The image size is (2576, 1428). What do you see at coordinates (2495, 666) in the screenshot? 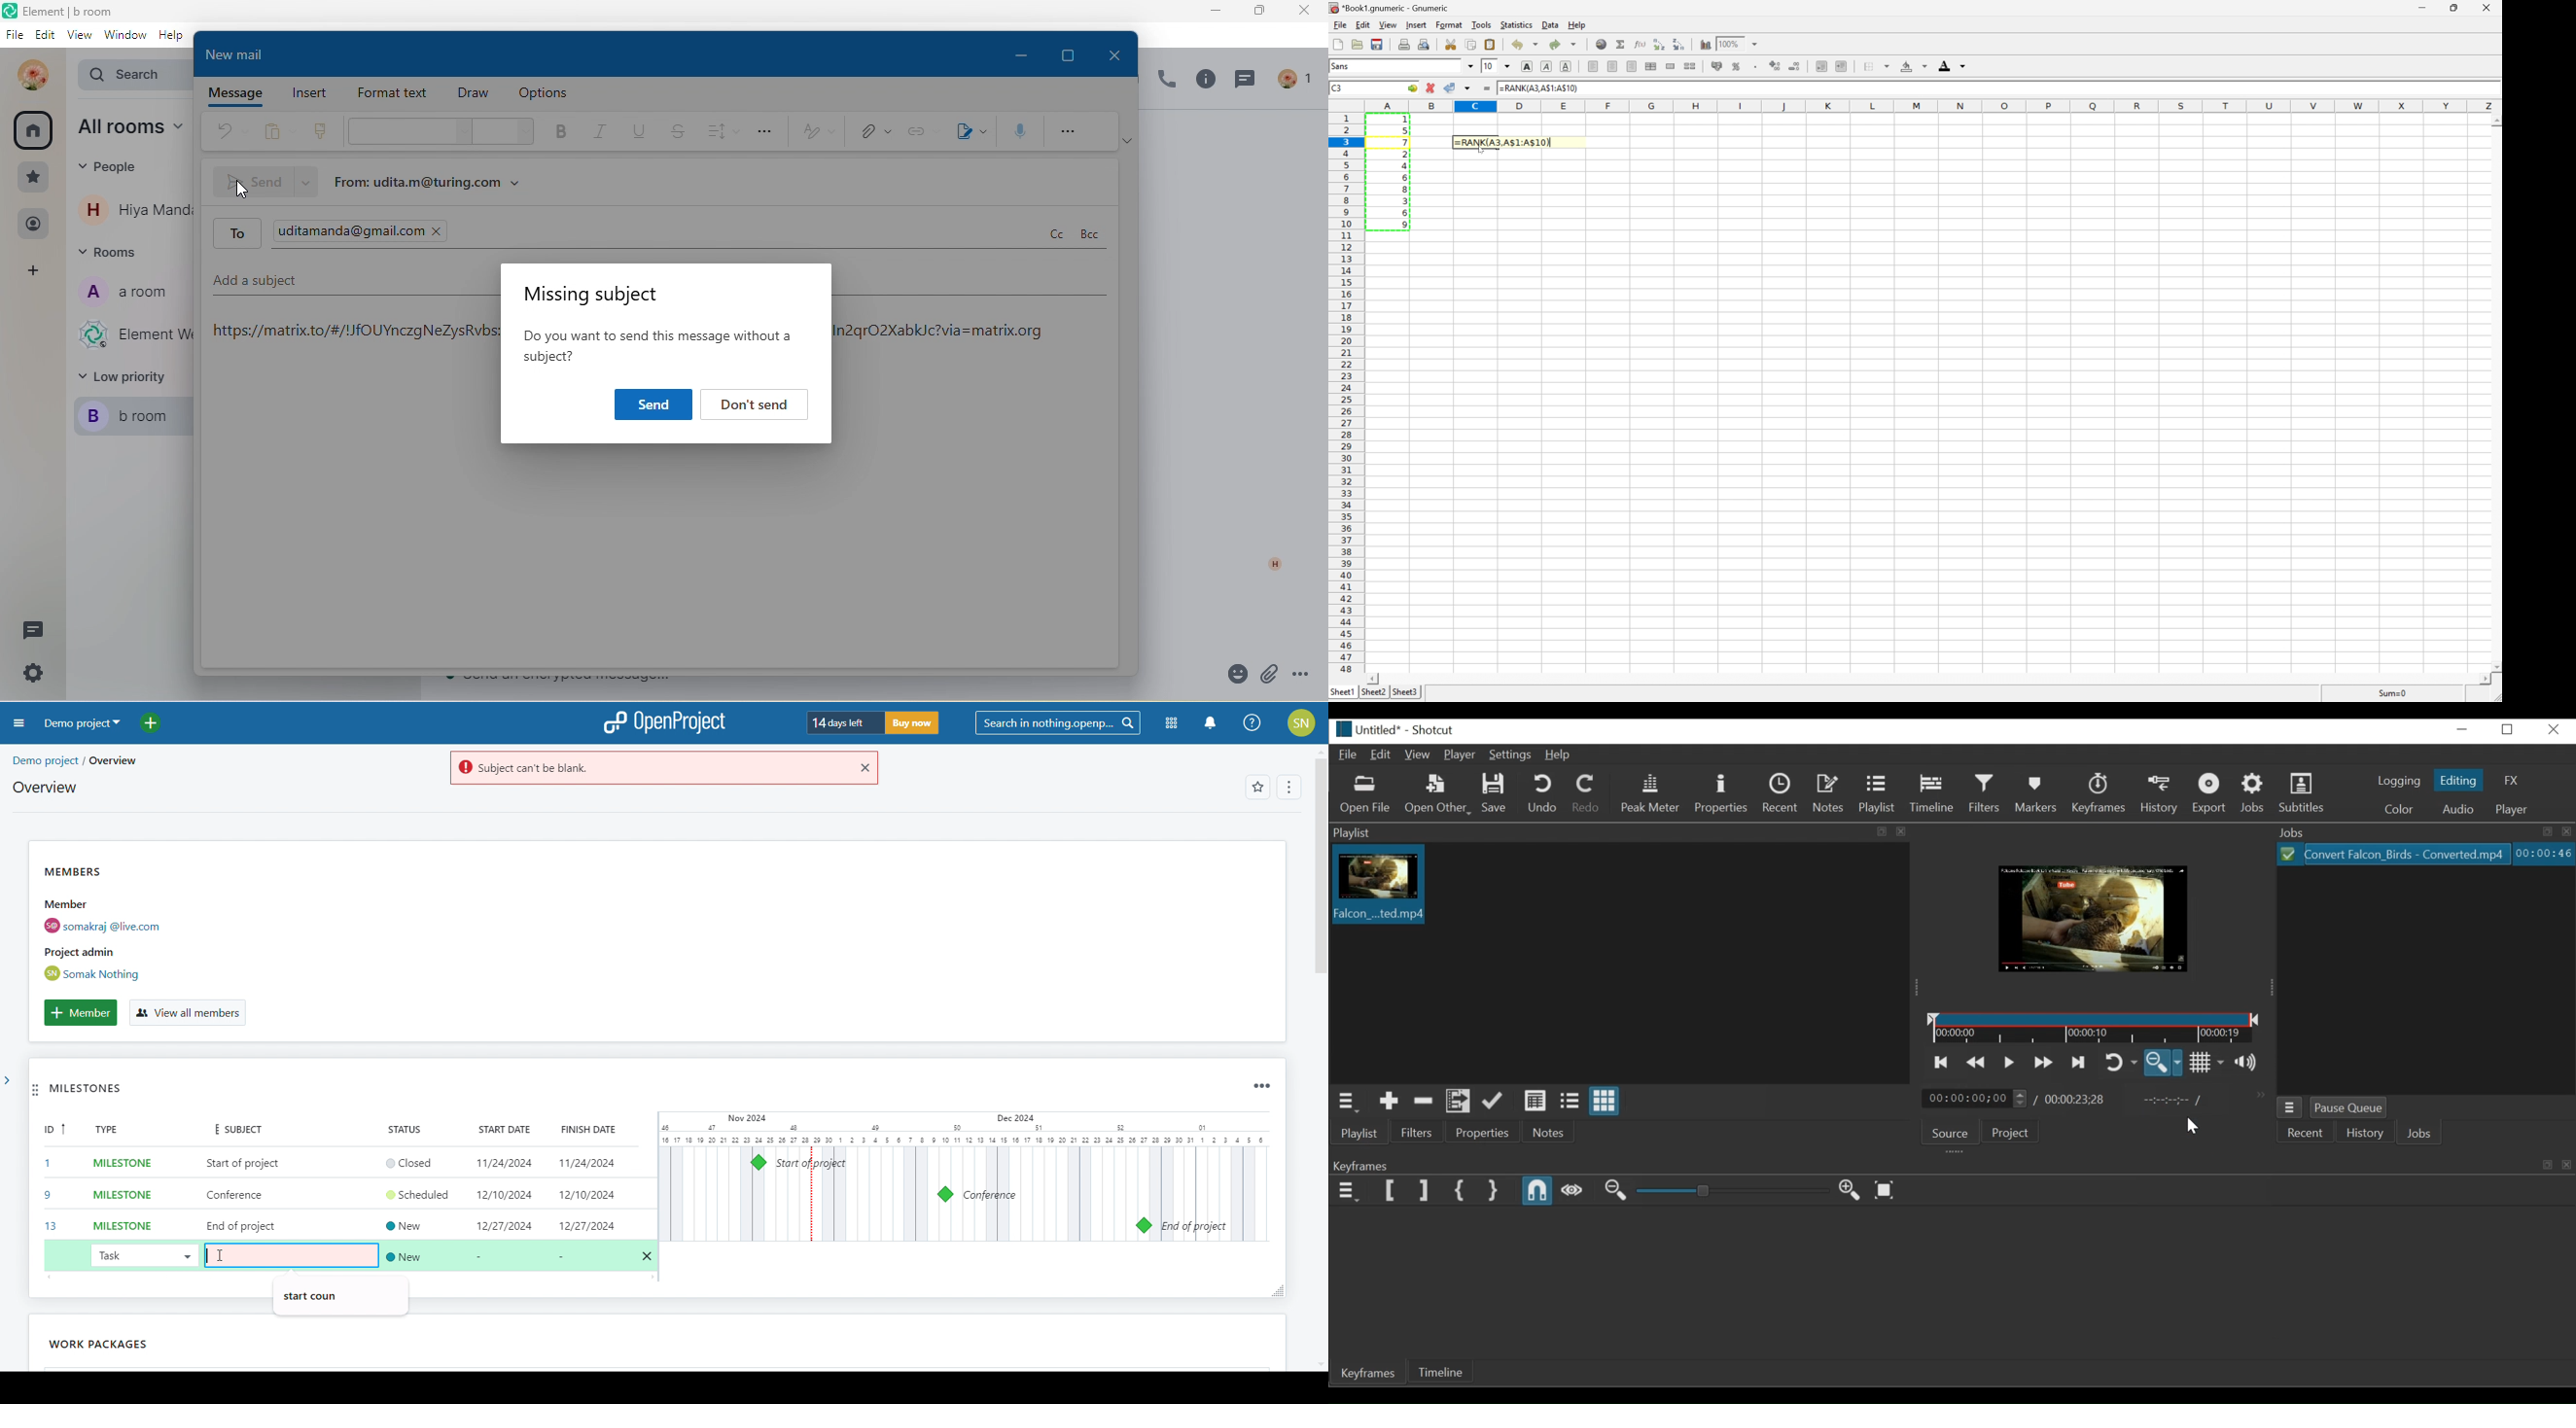
I see `scroll down` at bounding box center [2495, 666].